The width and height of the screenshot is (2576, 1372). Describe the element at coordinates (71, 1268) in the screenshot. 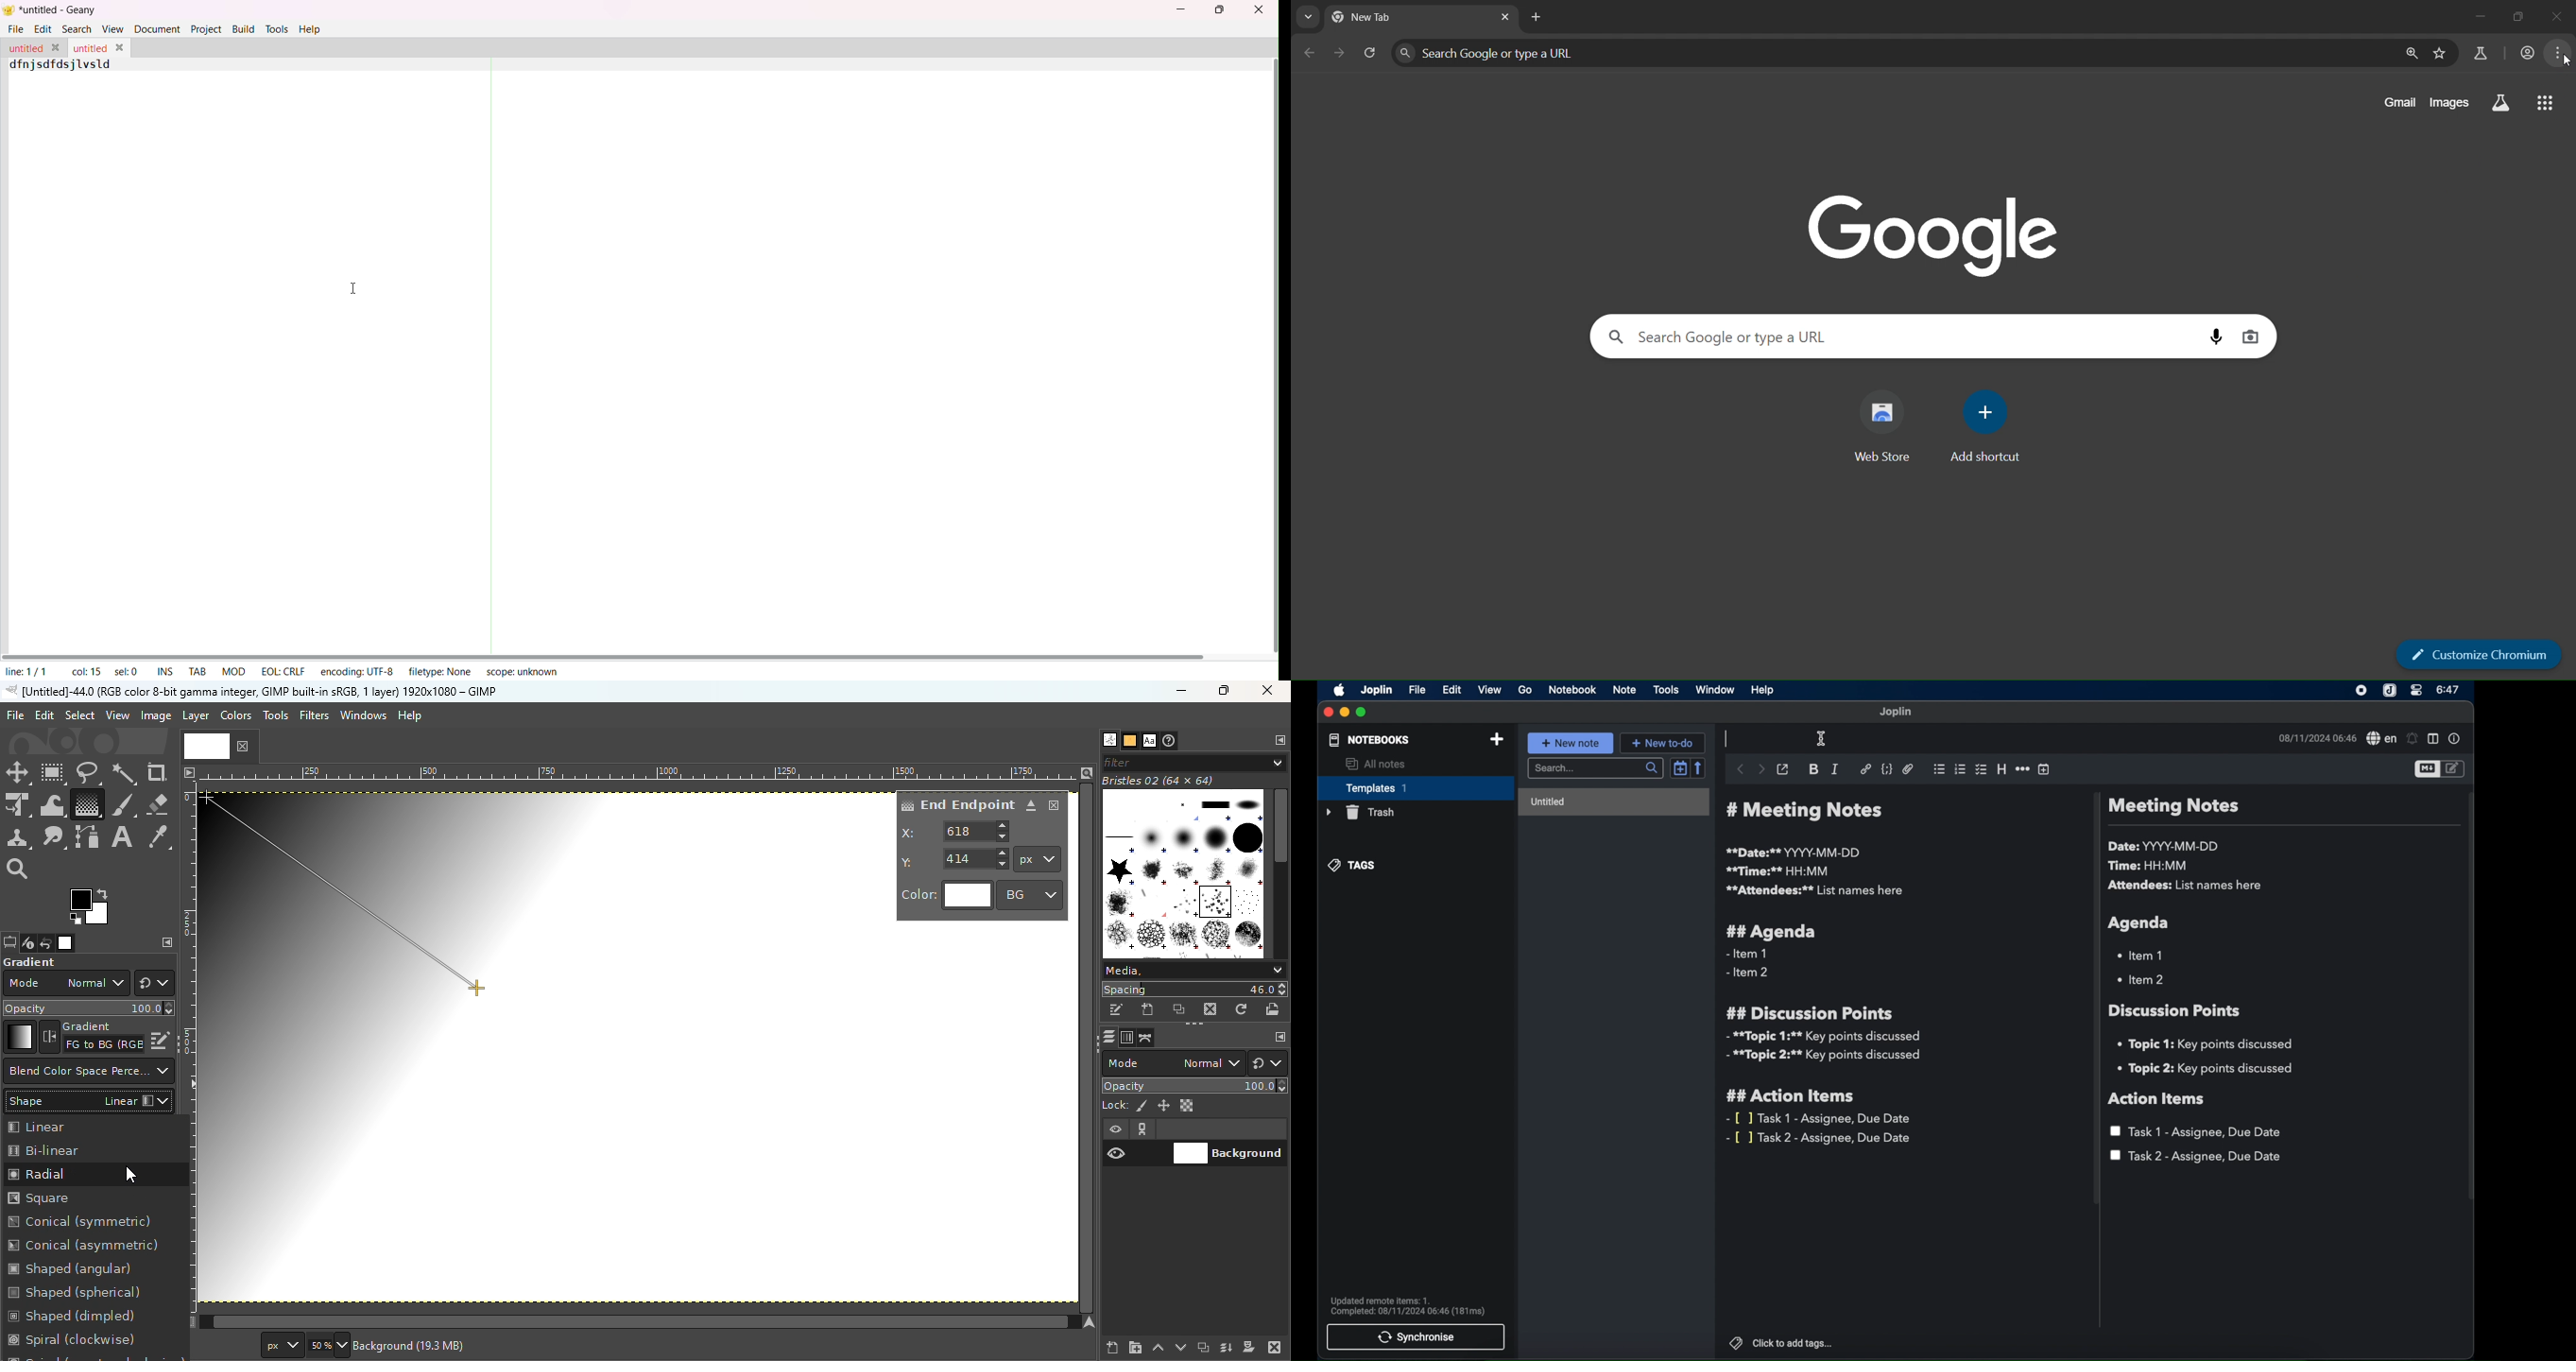

I see `Shaped (angular)` at that location.